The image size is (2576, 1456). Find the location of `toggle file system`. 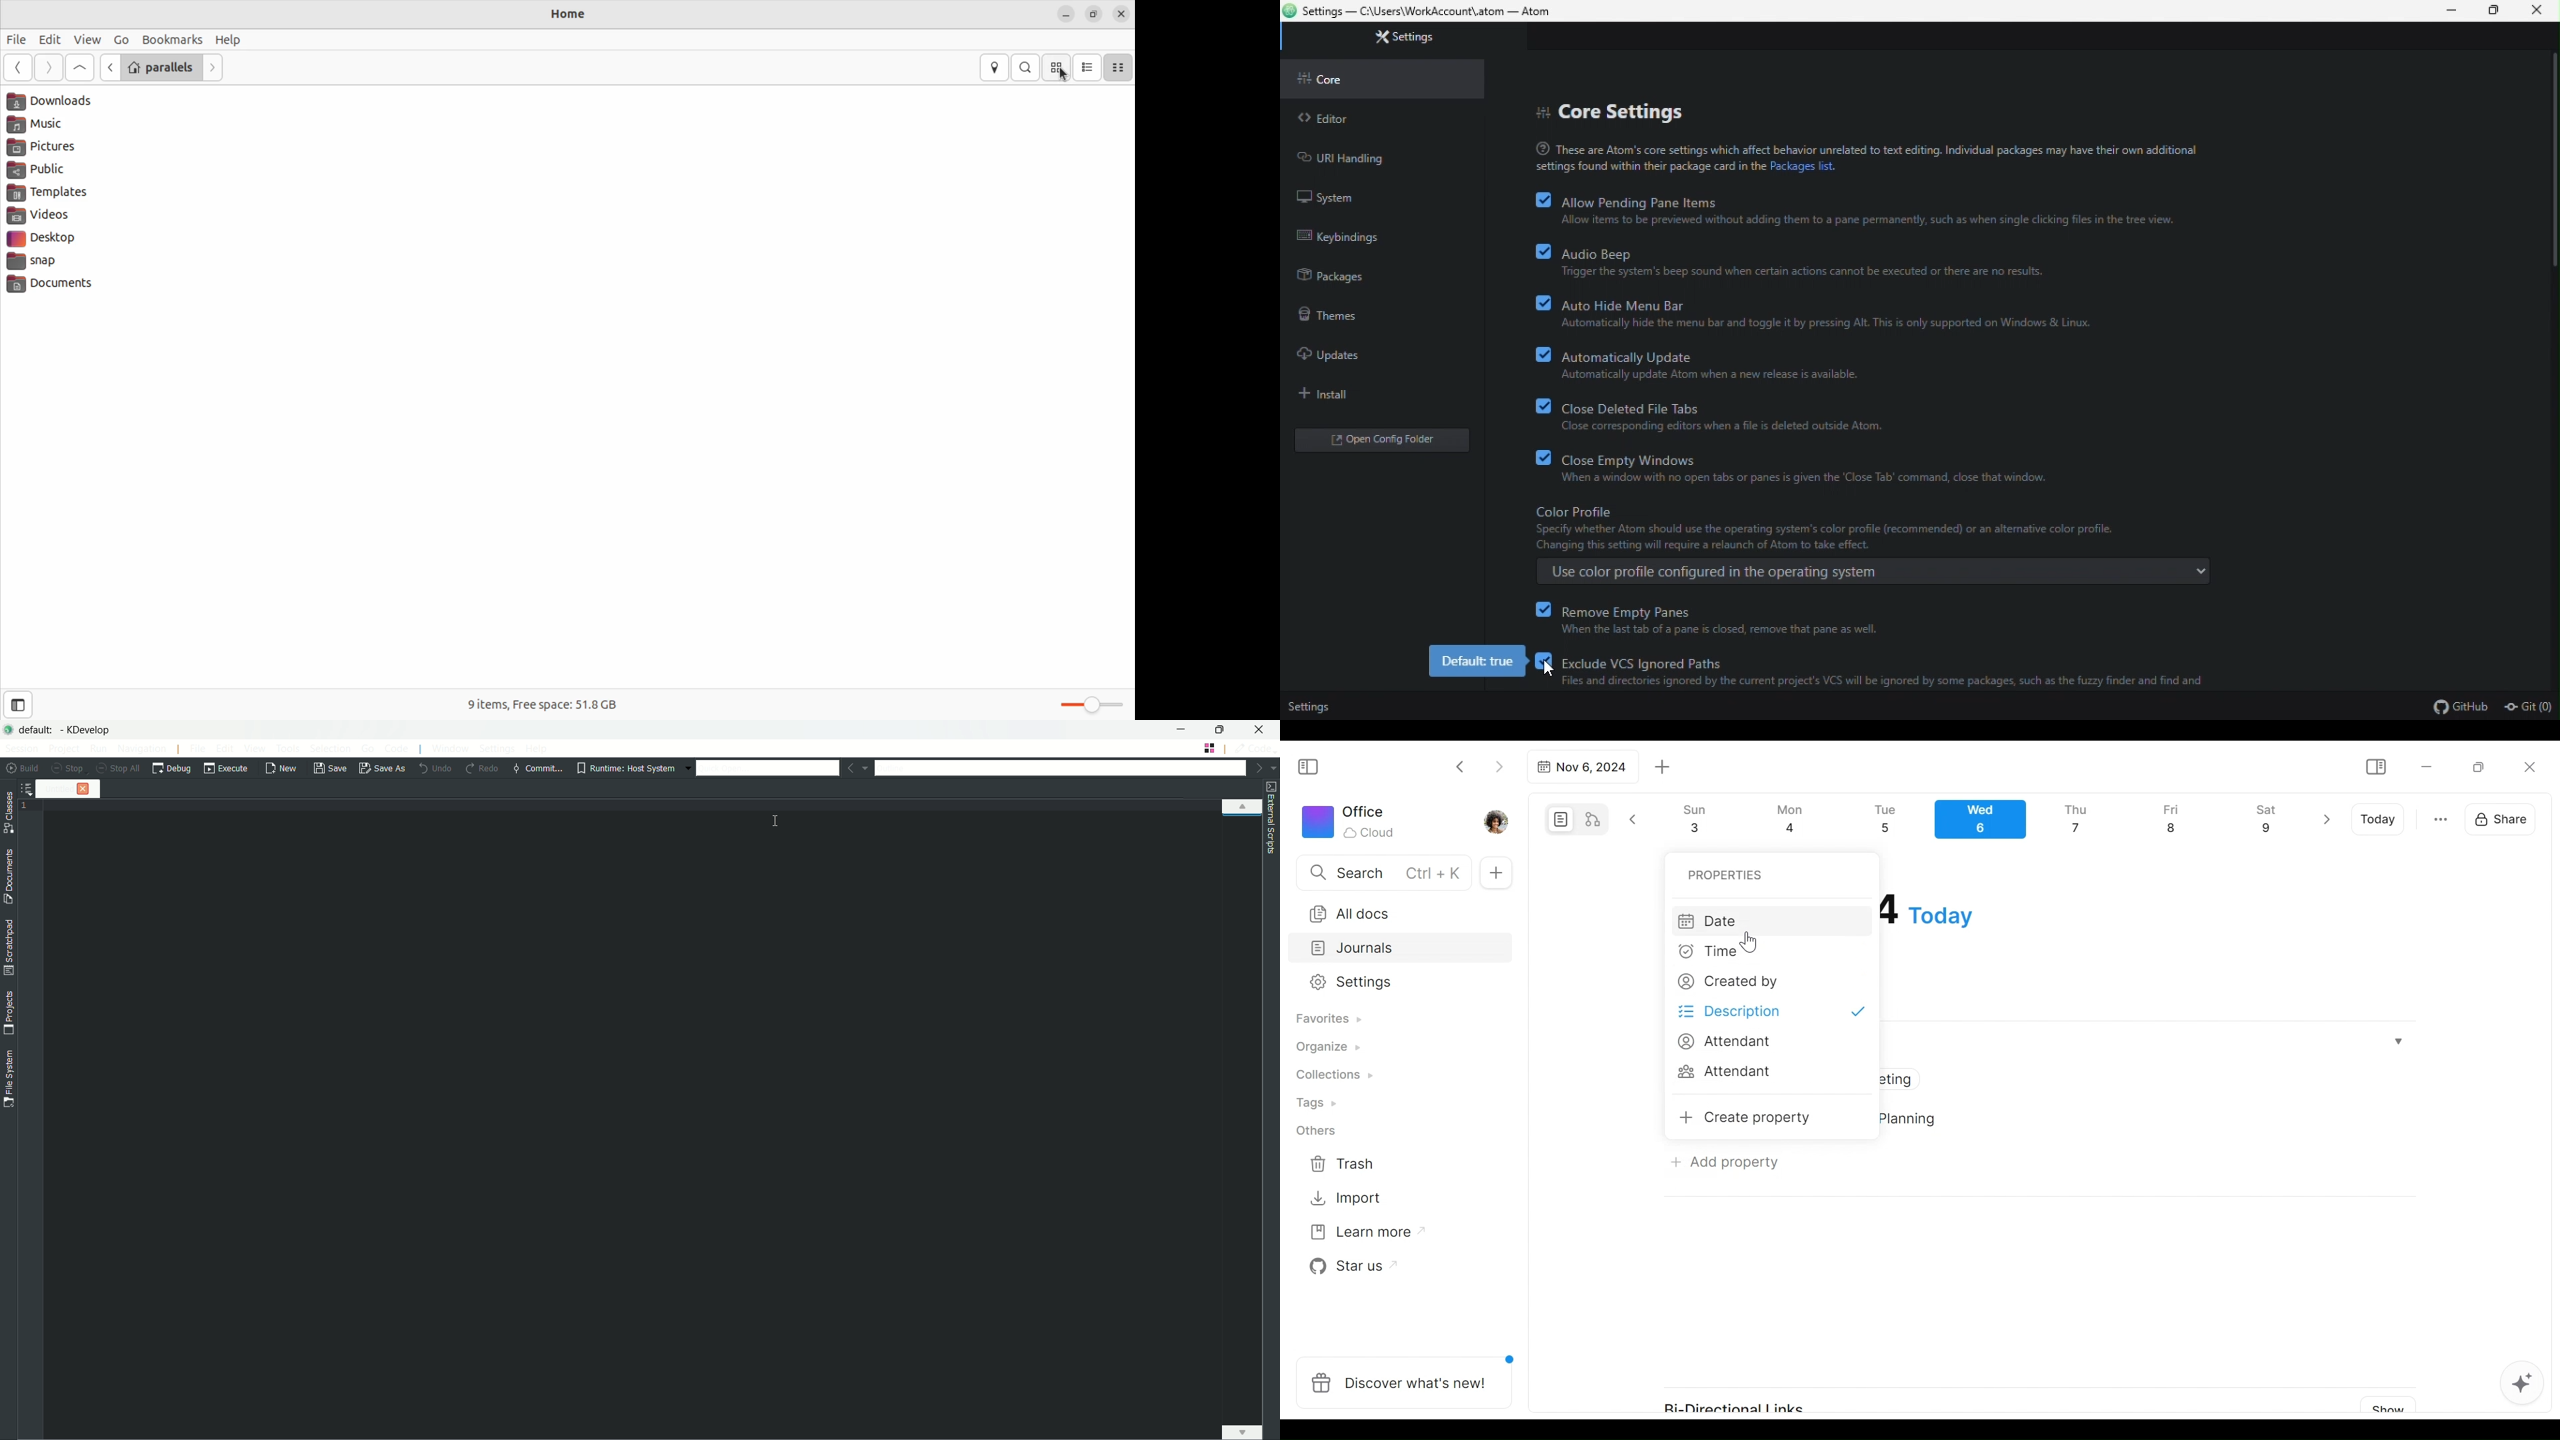

toggle file system is located at coordinates (8, 1079).